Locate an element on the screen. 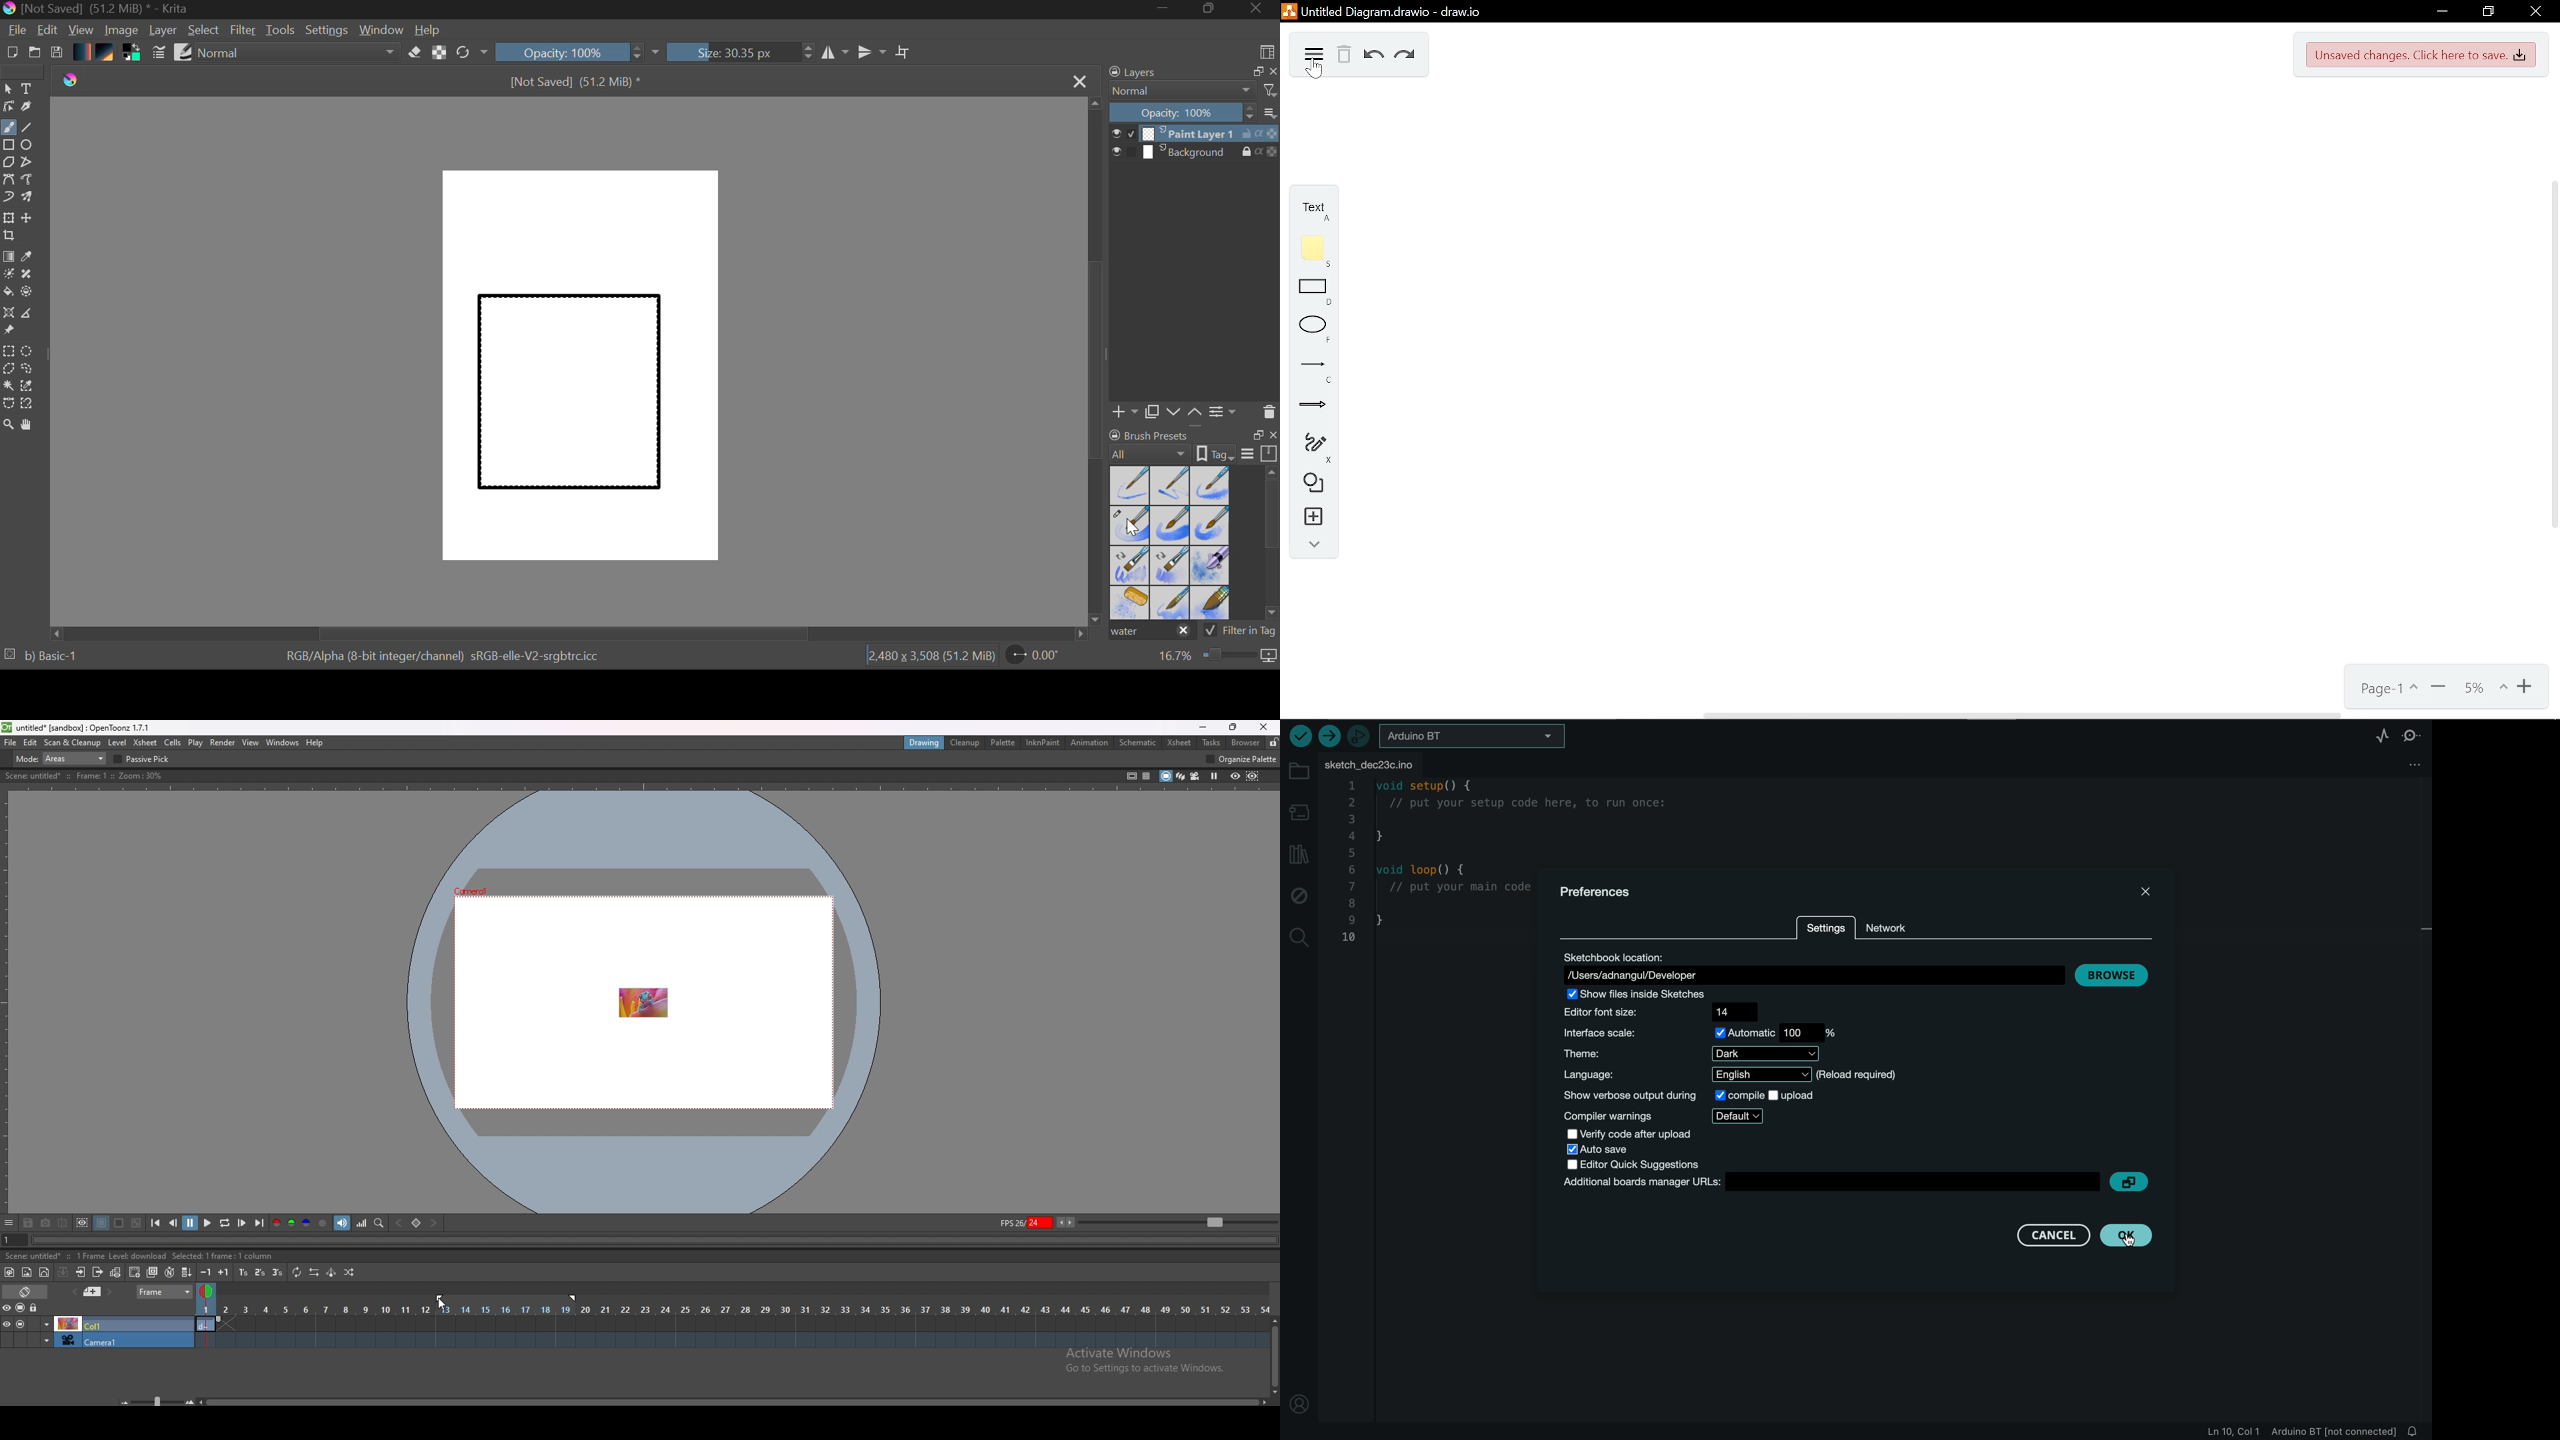  Choose Workspace is located at coordinates (1267, 51).